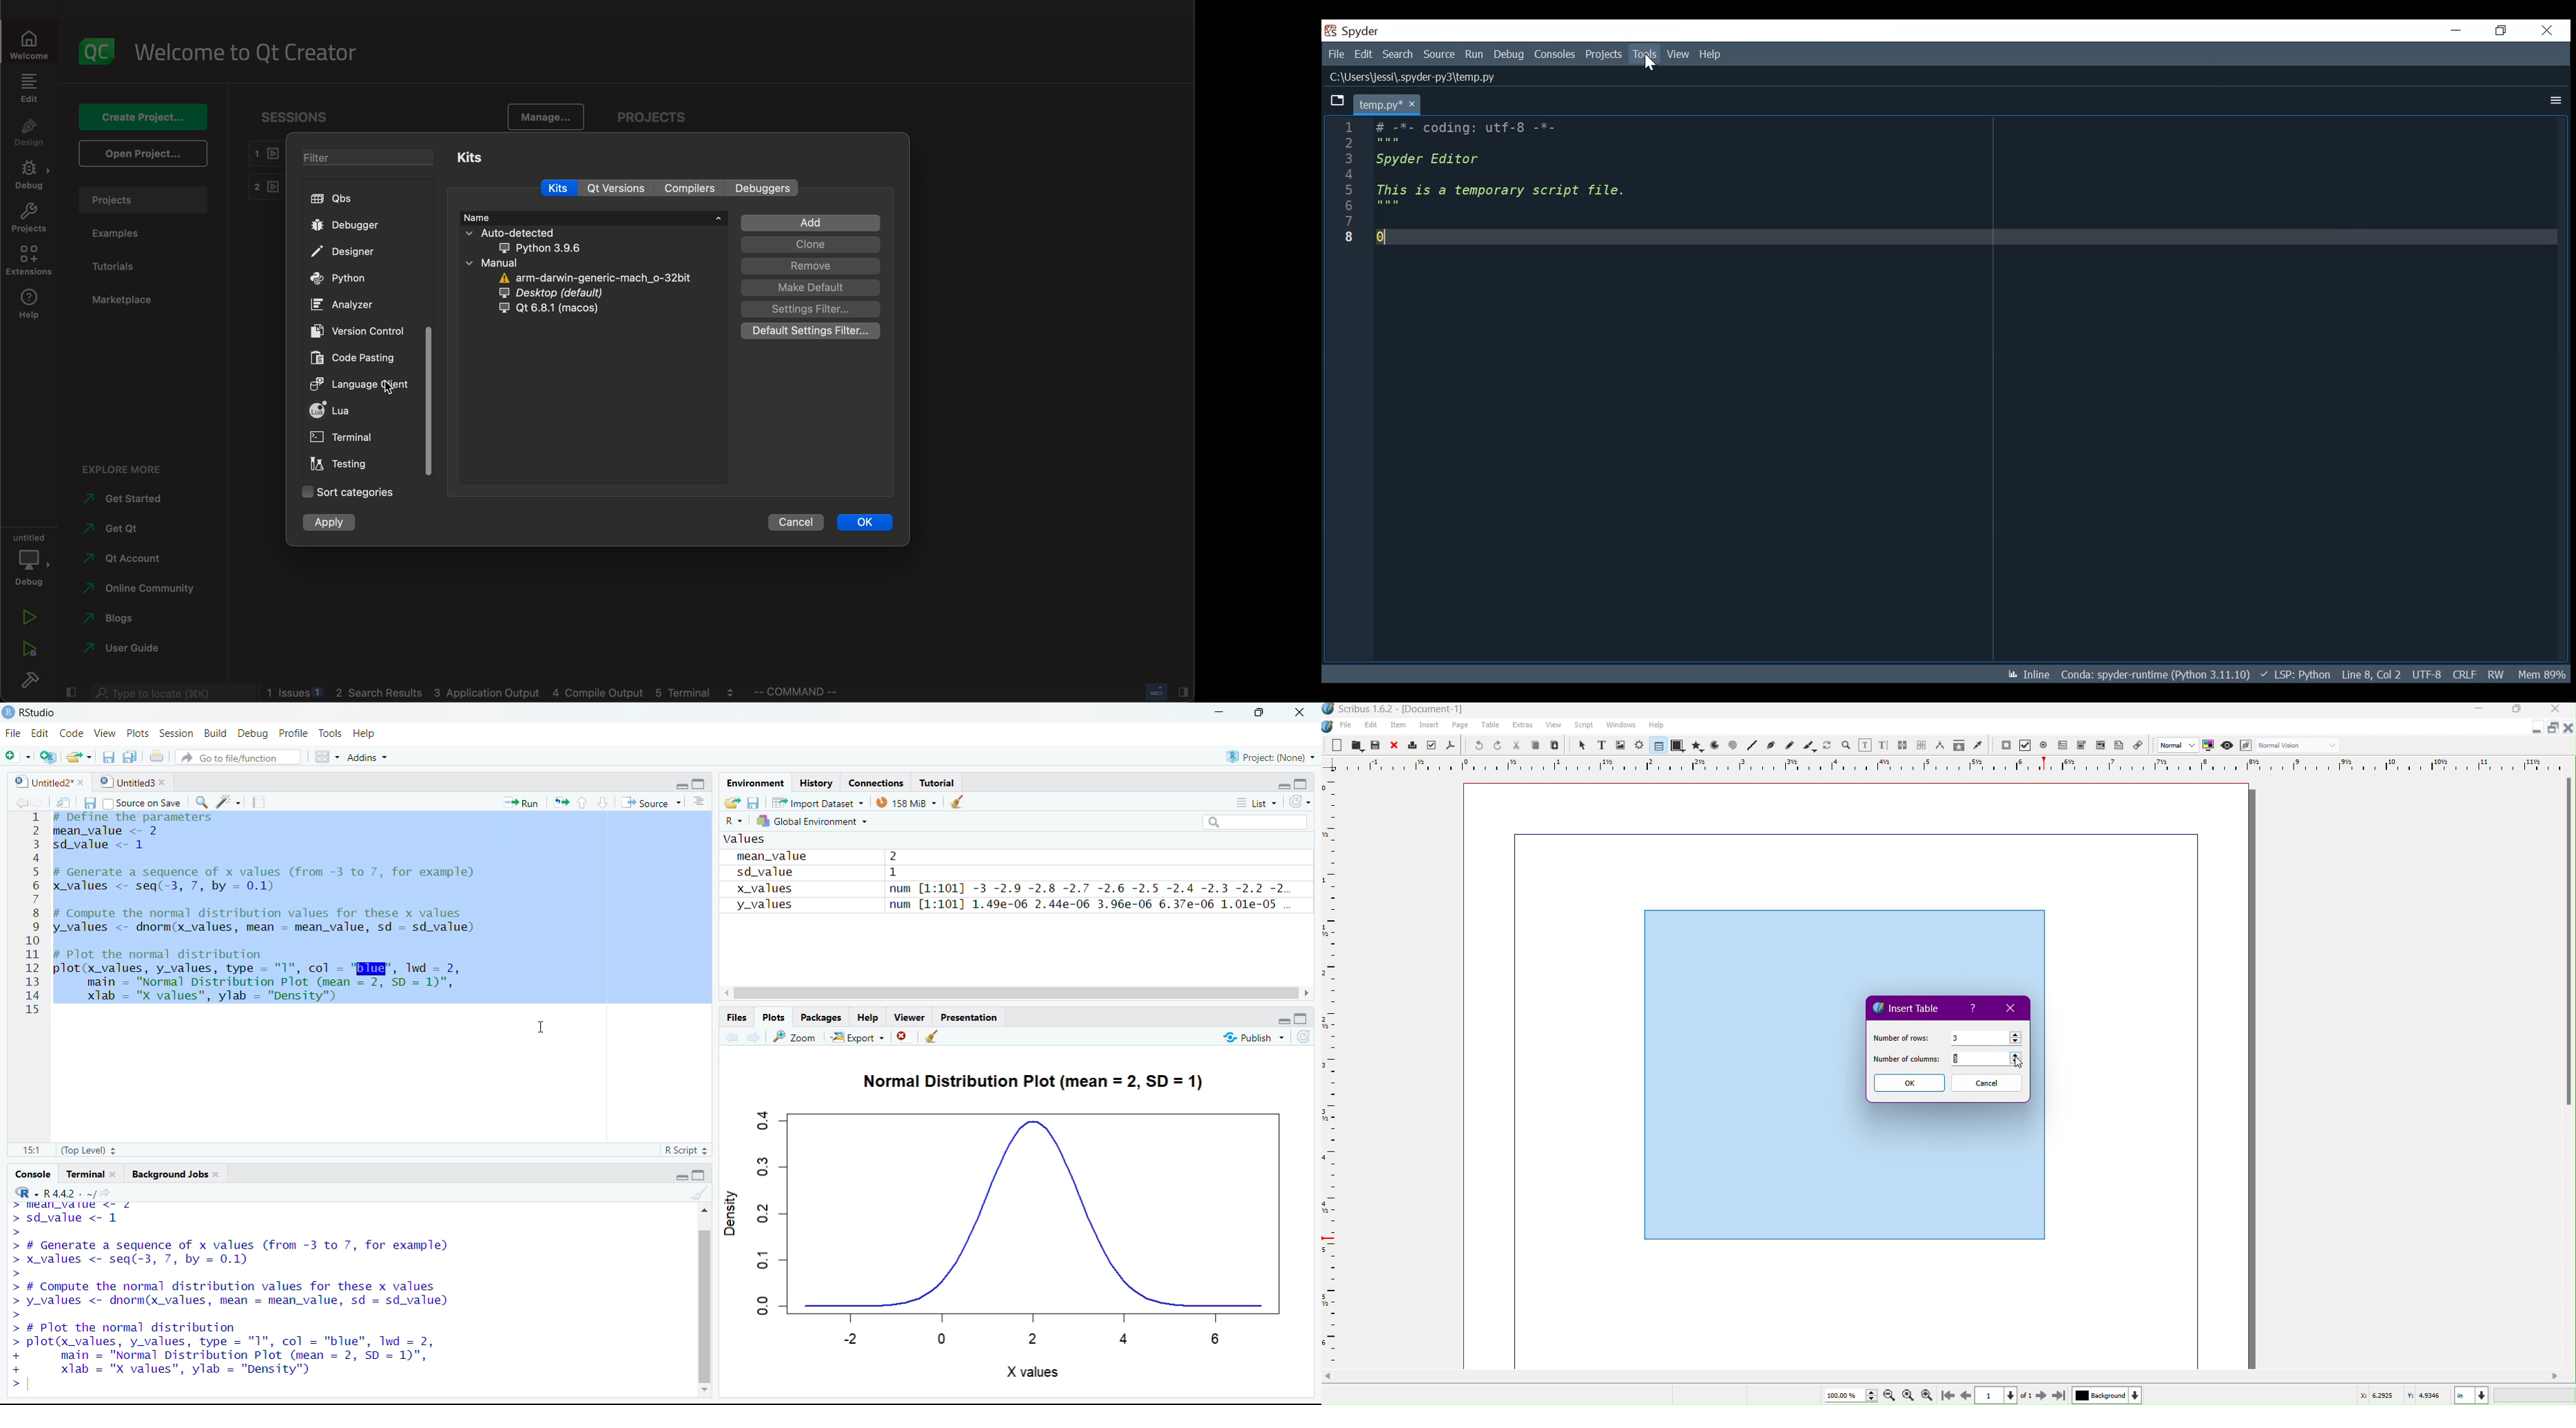 This screenshot has width=2576, height=1428. Describe the element at coordinates (688, 1192) in the screenshot. I see `1` at that location.